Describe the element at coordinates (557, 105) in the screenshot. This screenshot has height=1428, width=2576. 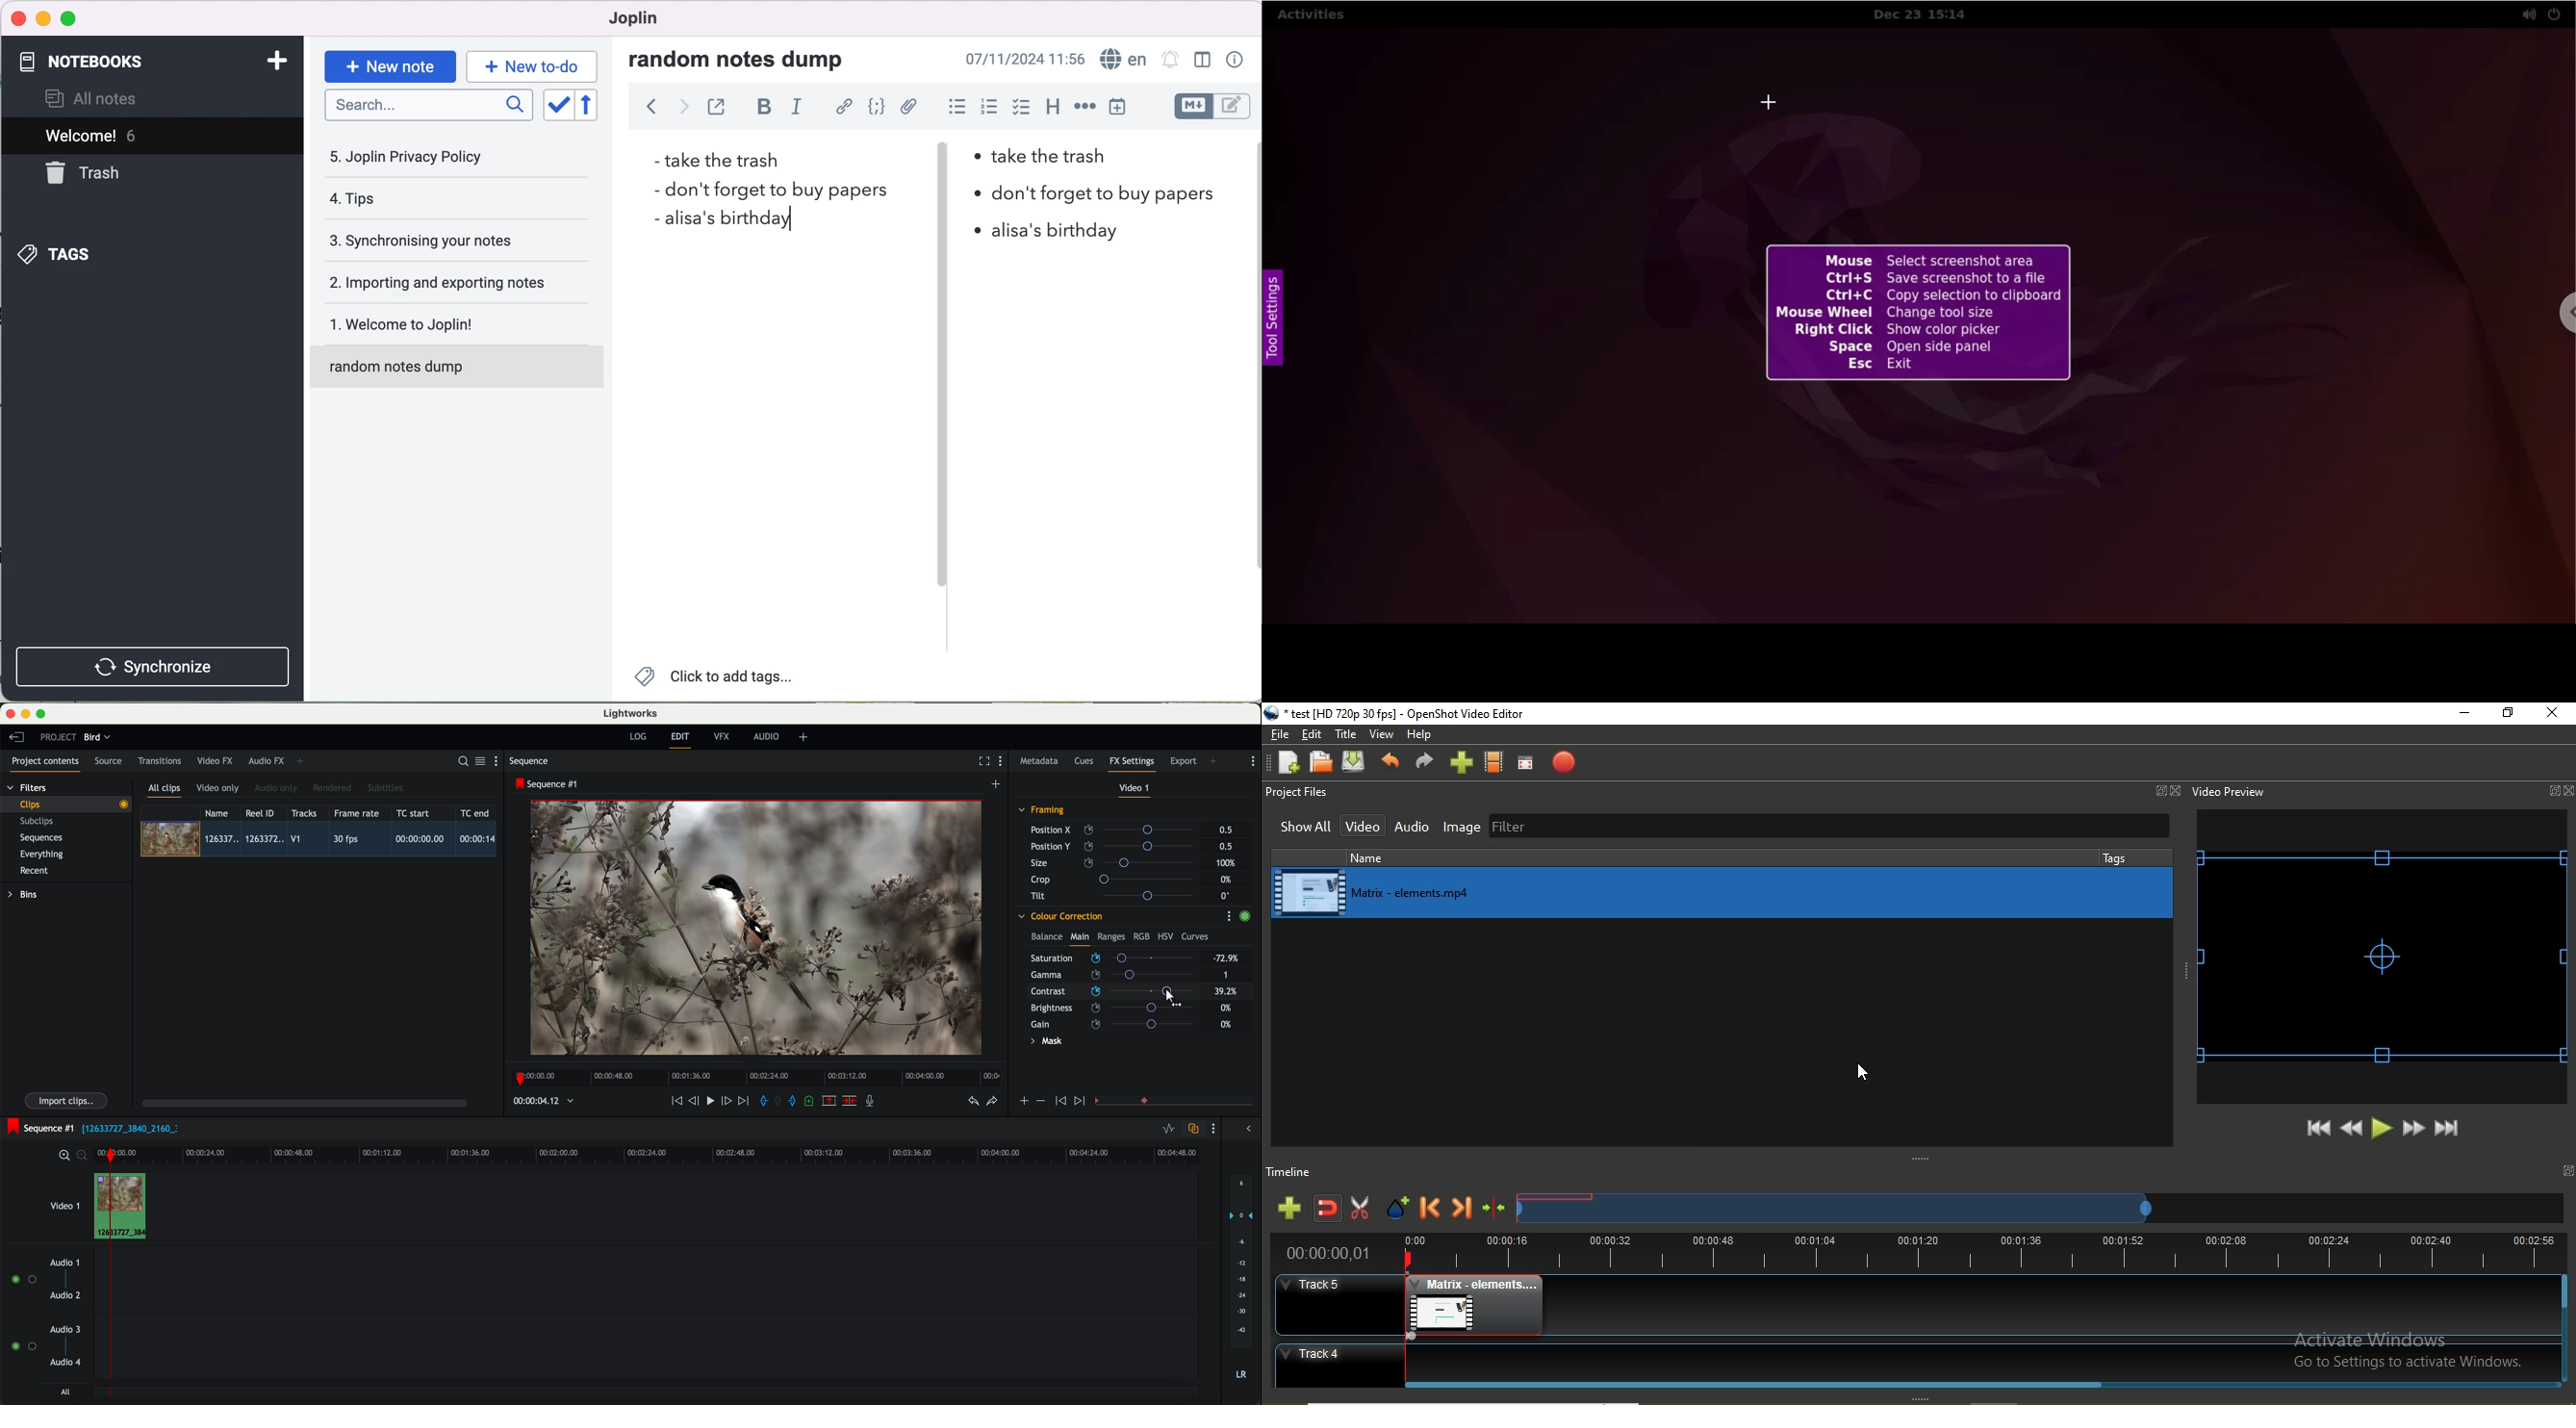
I see `toggle sort order field` at that location.